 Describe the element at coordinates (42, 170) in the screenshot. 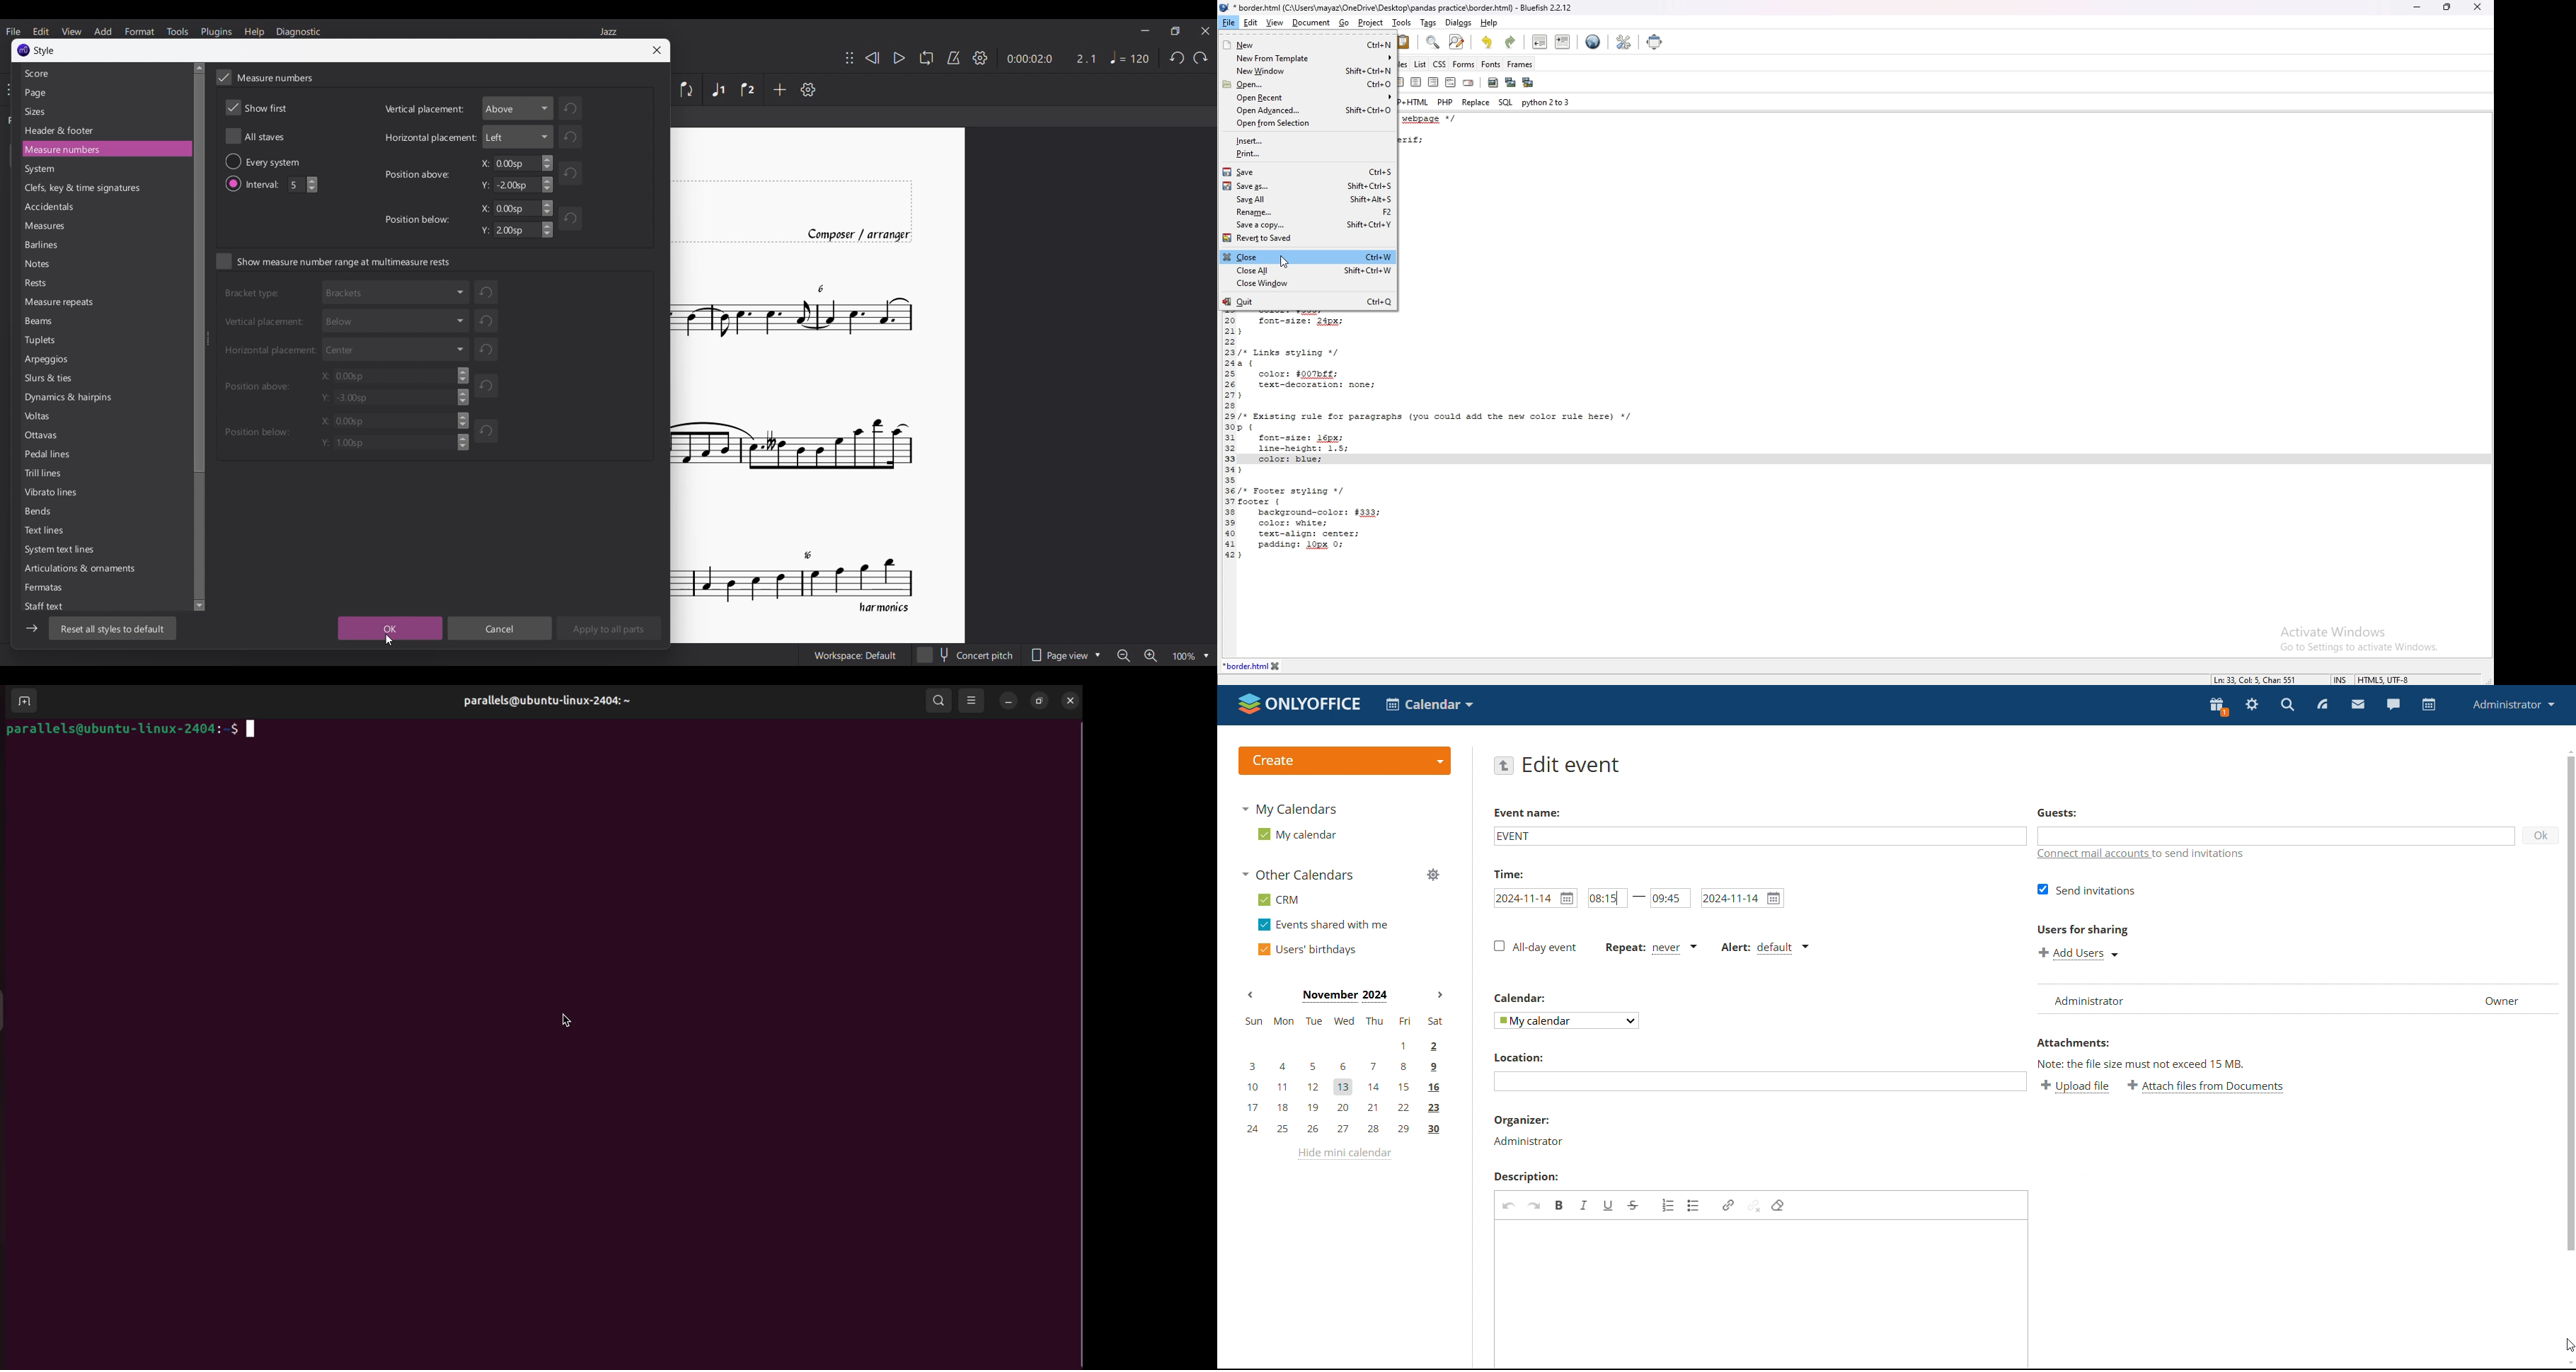

I see `System` at that location.